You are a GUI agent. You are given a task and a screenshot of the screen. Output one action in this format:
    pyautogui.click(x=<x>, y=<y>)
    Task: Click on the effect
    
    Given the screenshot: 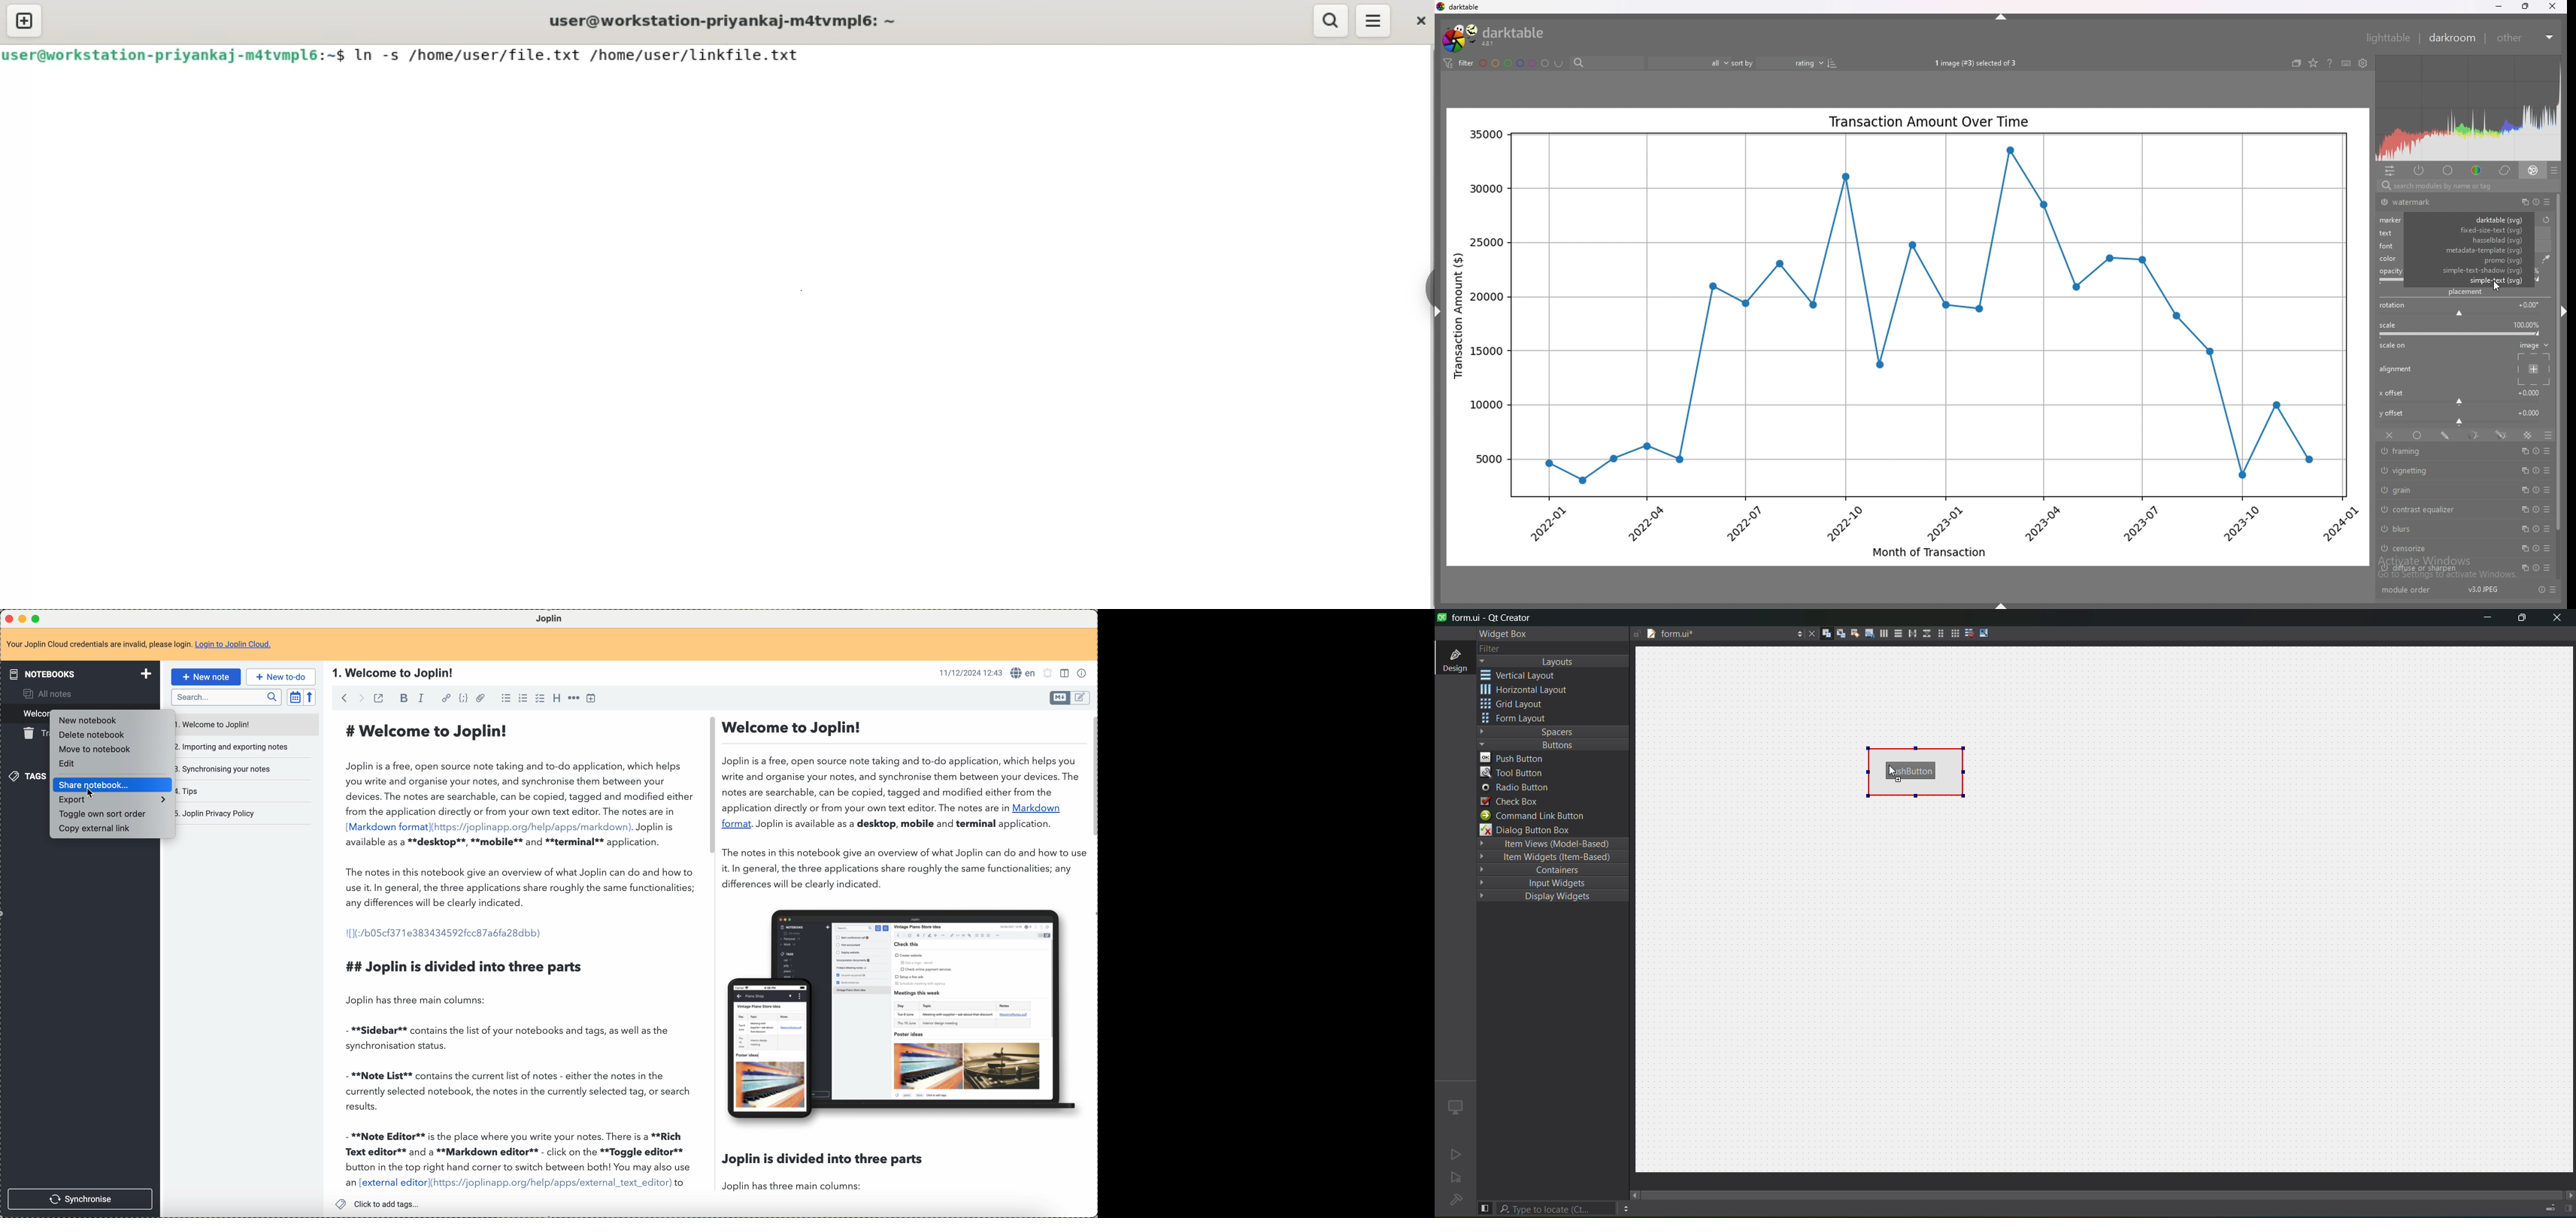 What is the action you would take?
    pyautogui.click(x=2534, y=171)
    